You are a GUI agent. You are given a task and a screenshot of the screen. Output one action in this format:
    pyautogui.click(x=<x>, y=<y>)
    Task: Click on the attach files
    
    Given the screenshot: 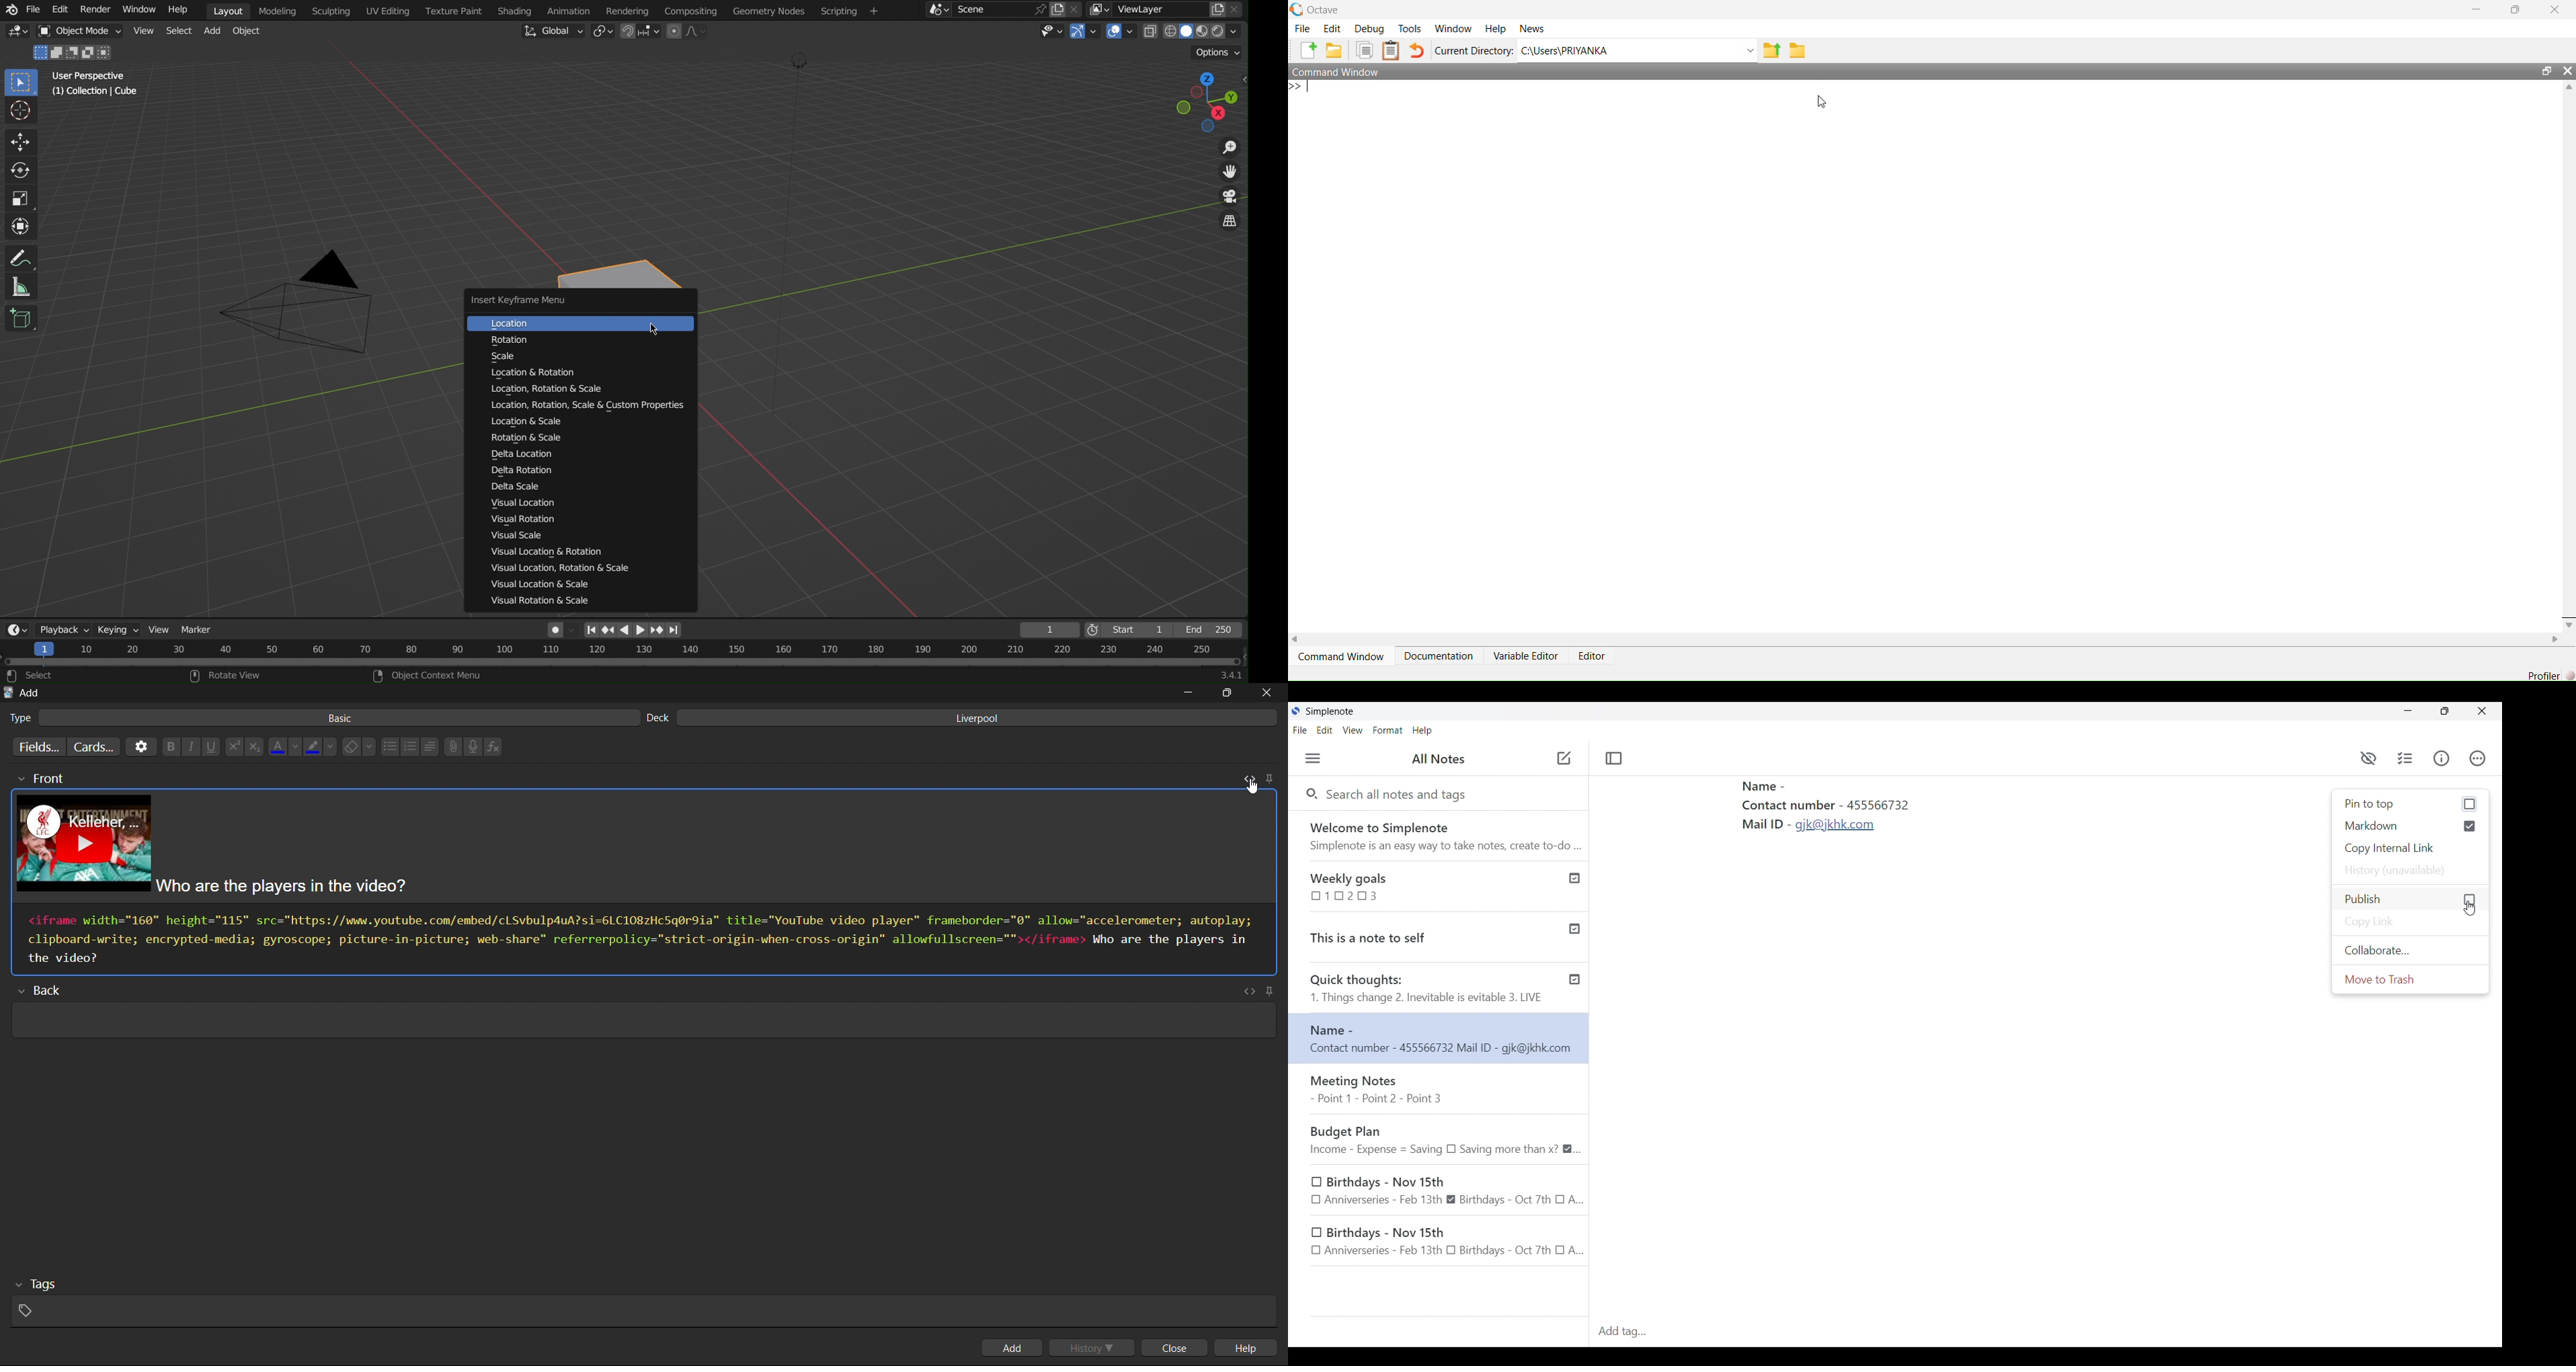 What is the action you would take?
    pyautogui.click(x=452, y=747)
    